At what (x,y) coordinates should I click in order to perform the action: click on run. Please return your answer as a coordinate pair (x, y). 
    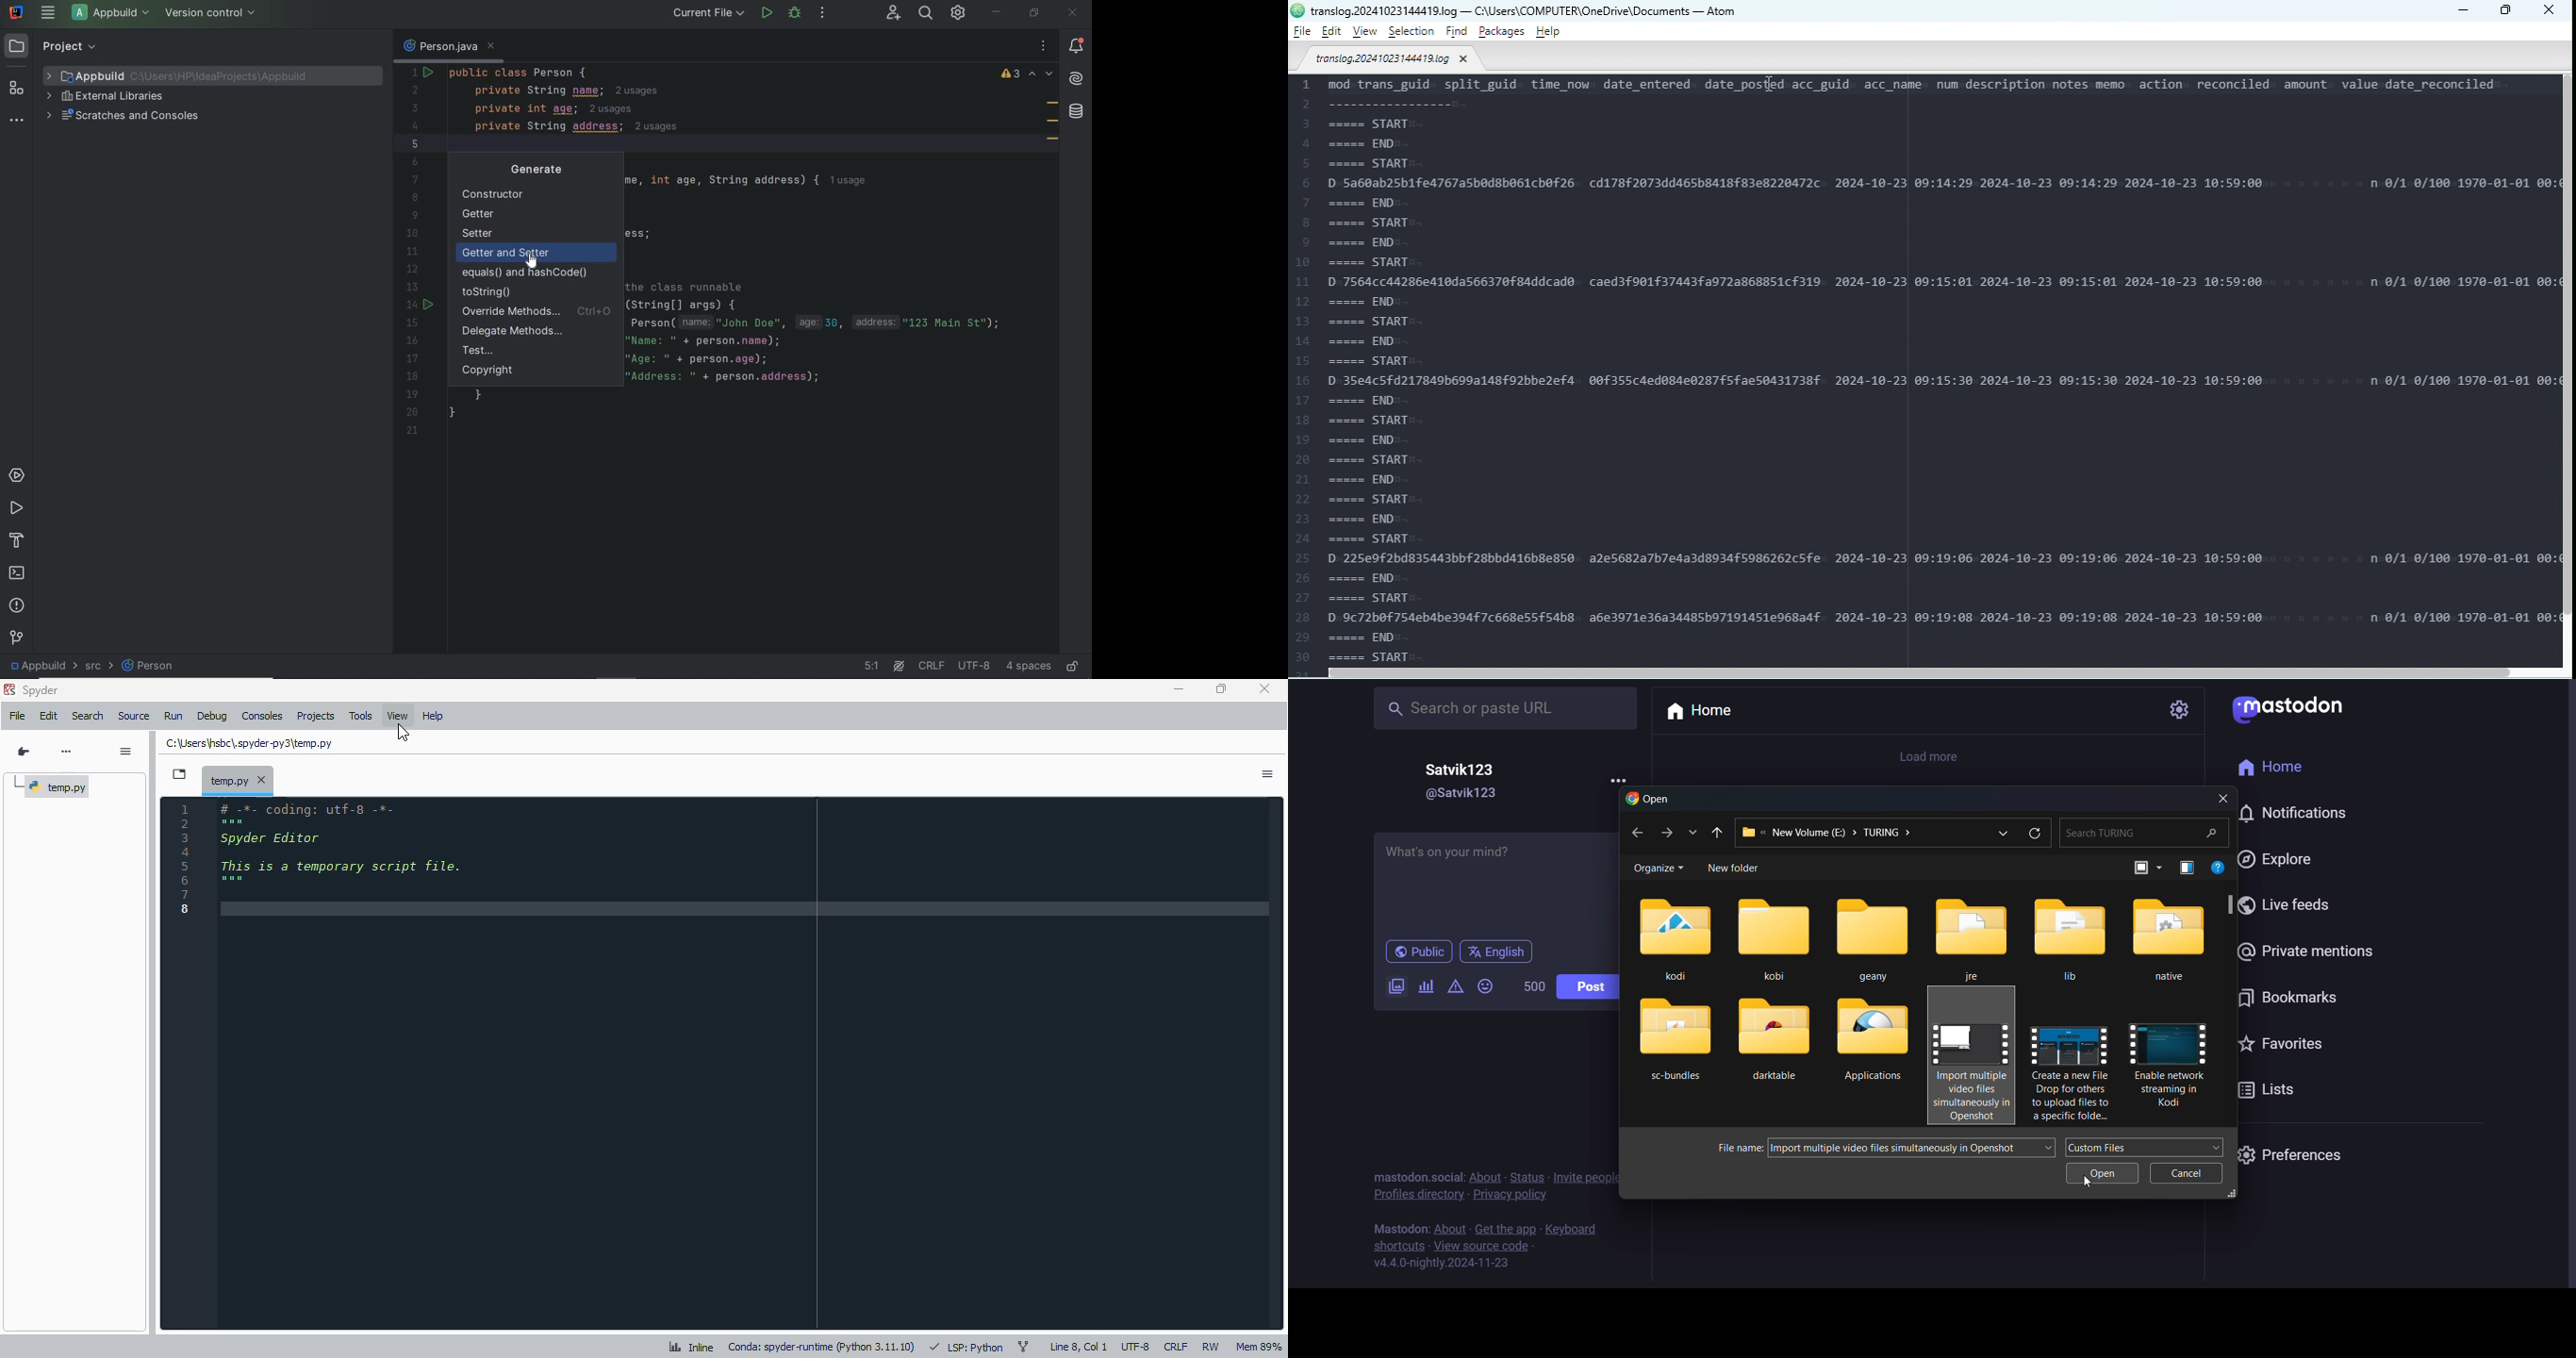
    Looking at the image, I should click on (767, 13).